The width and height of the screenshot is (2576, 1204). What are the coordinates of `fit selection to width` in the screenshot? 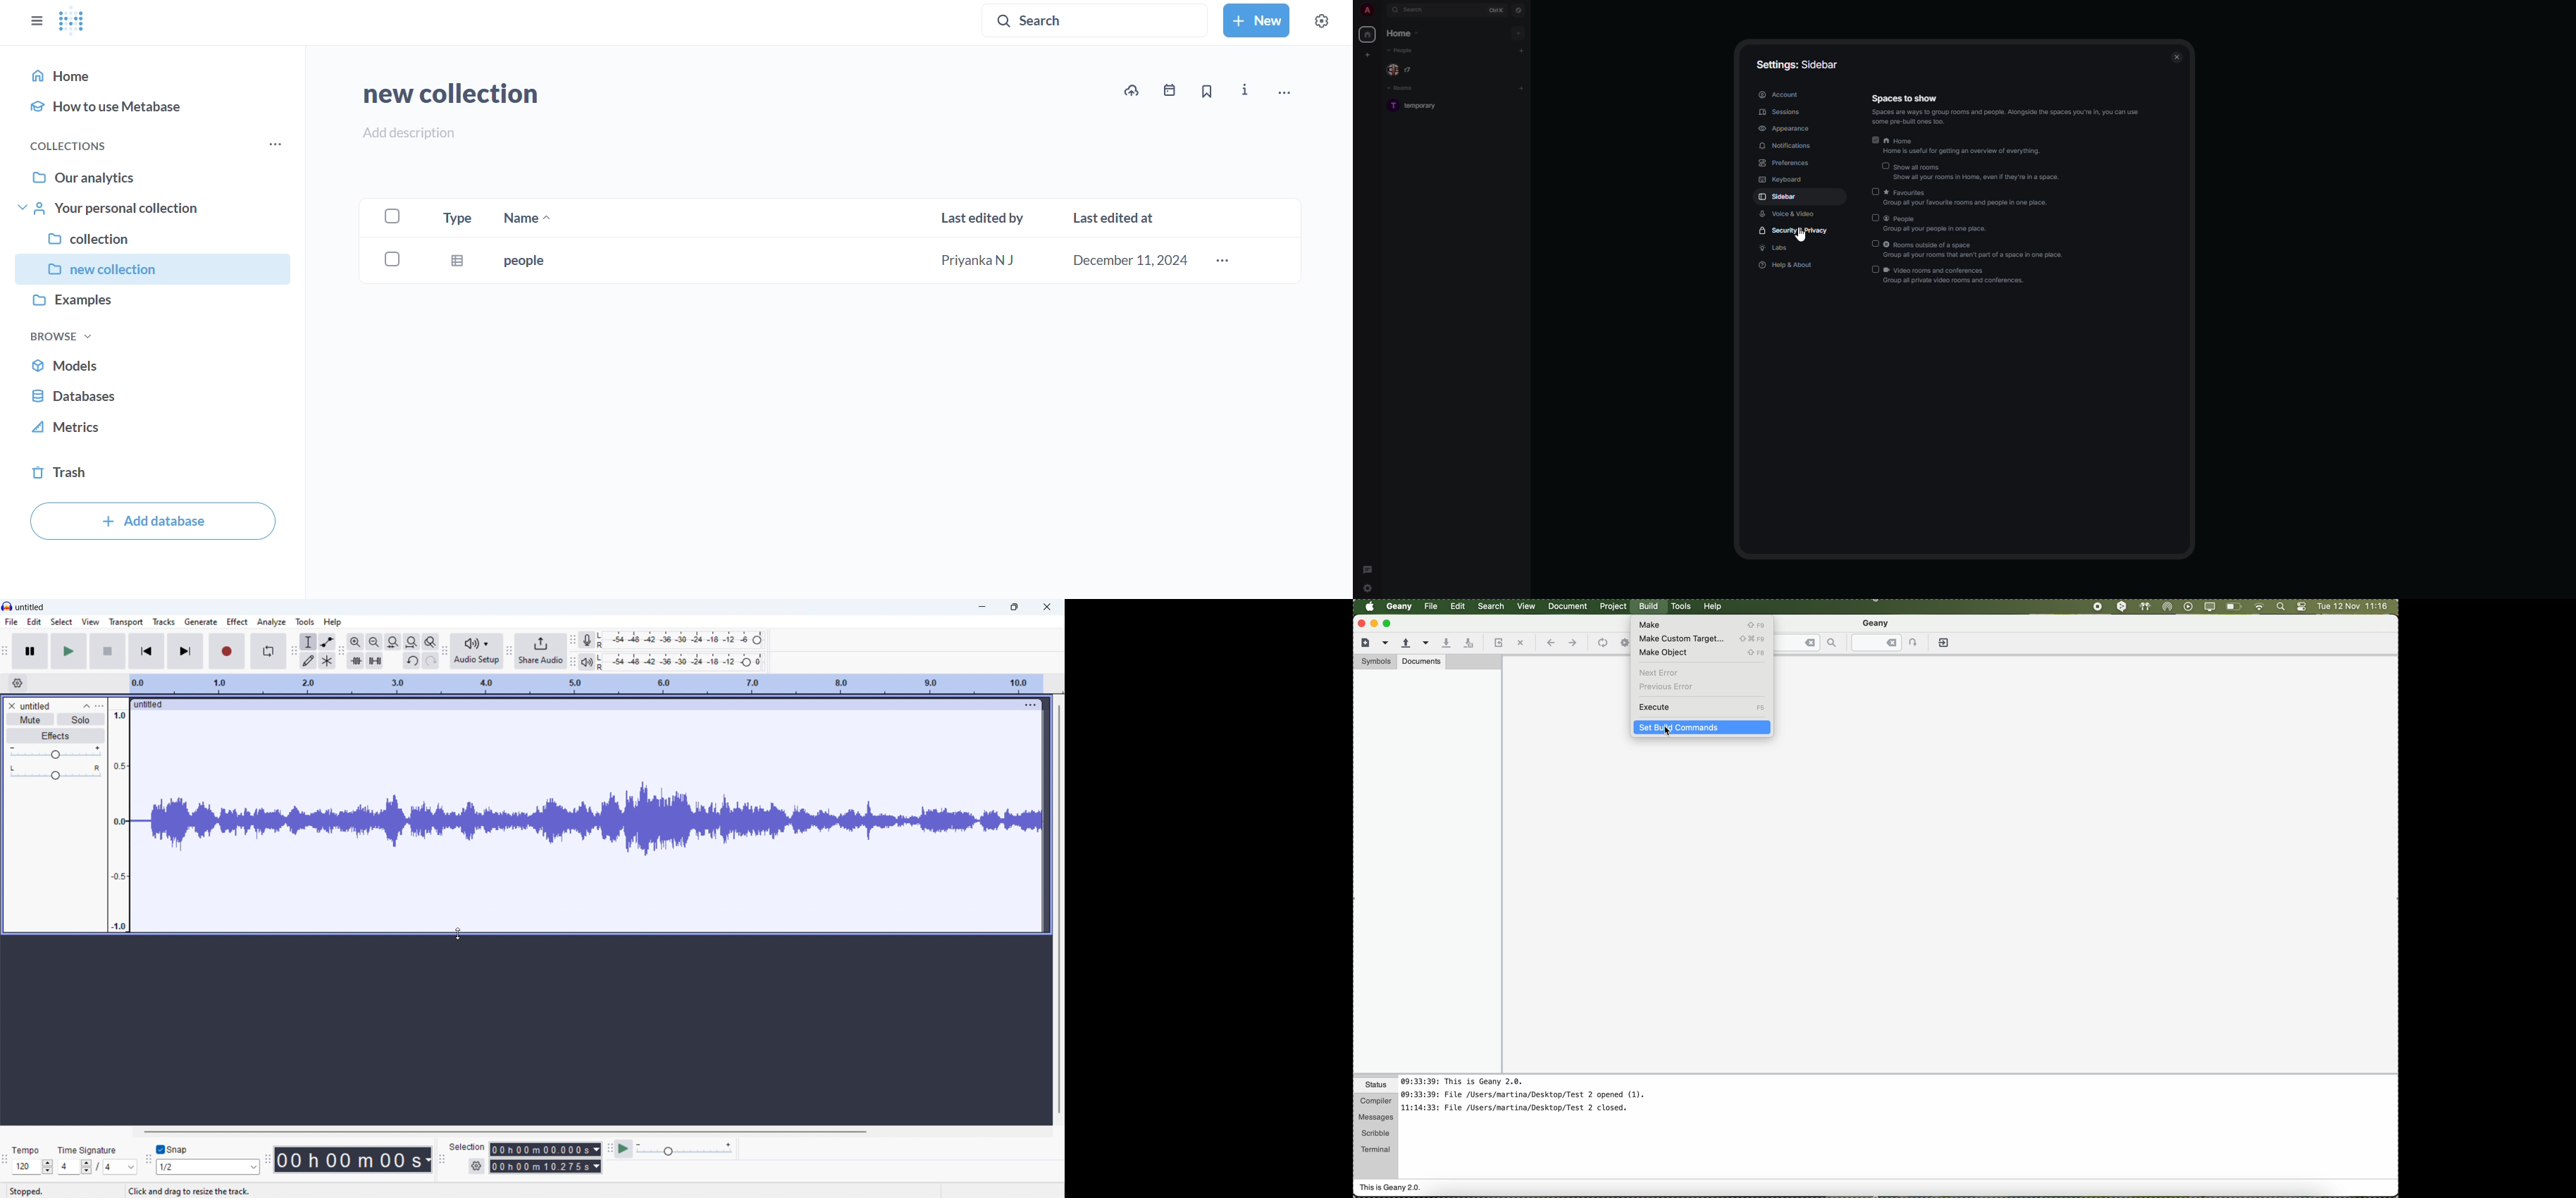 It's located at (393, 642).